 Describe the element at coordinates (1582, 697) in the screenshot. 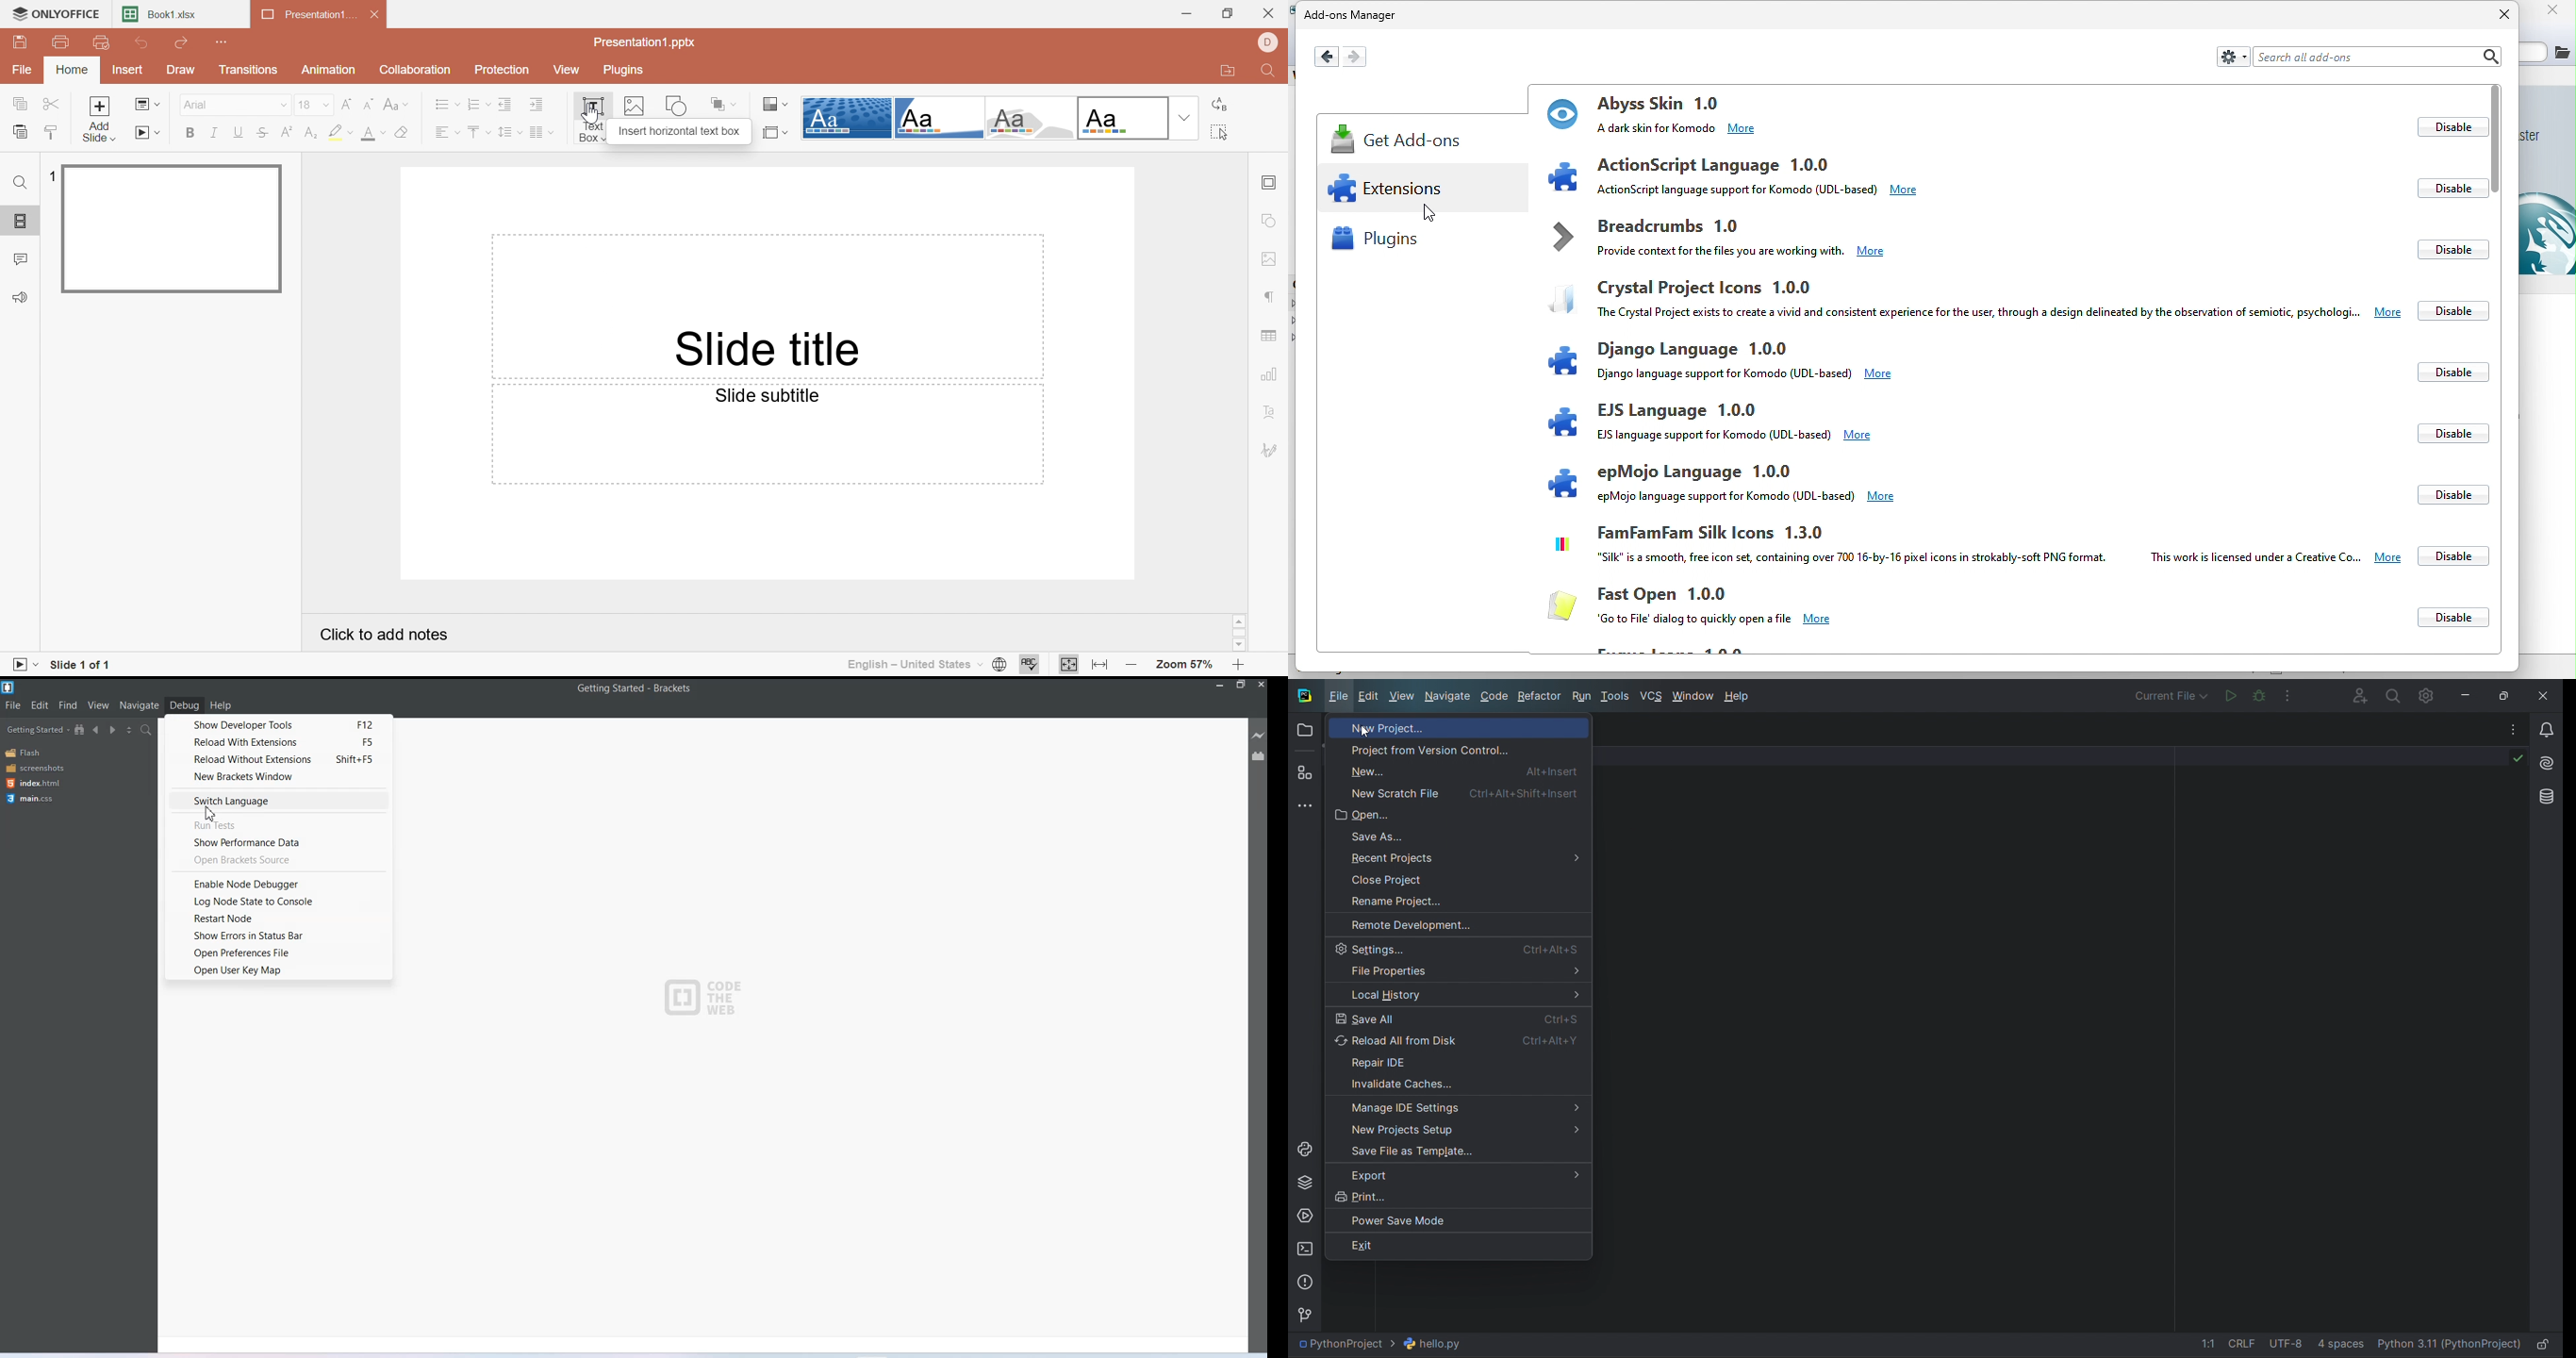

I see `run` at that location.